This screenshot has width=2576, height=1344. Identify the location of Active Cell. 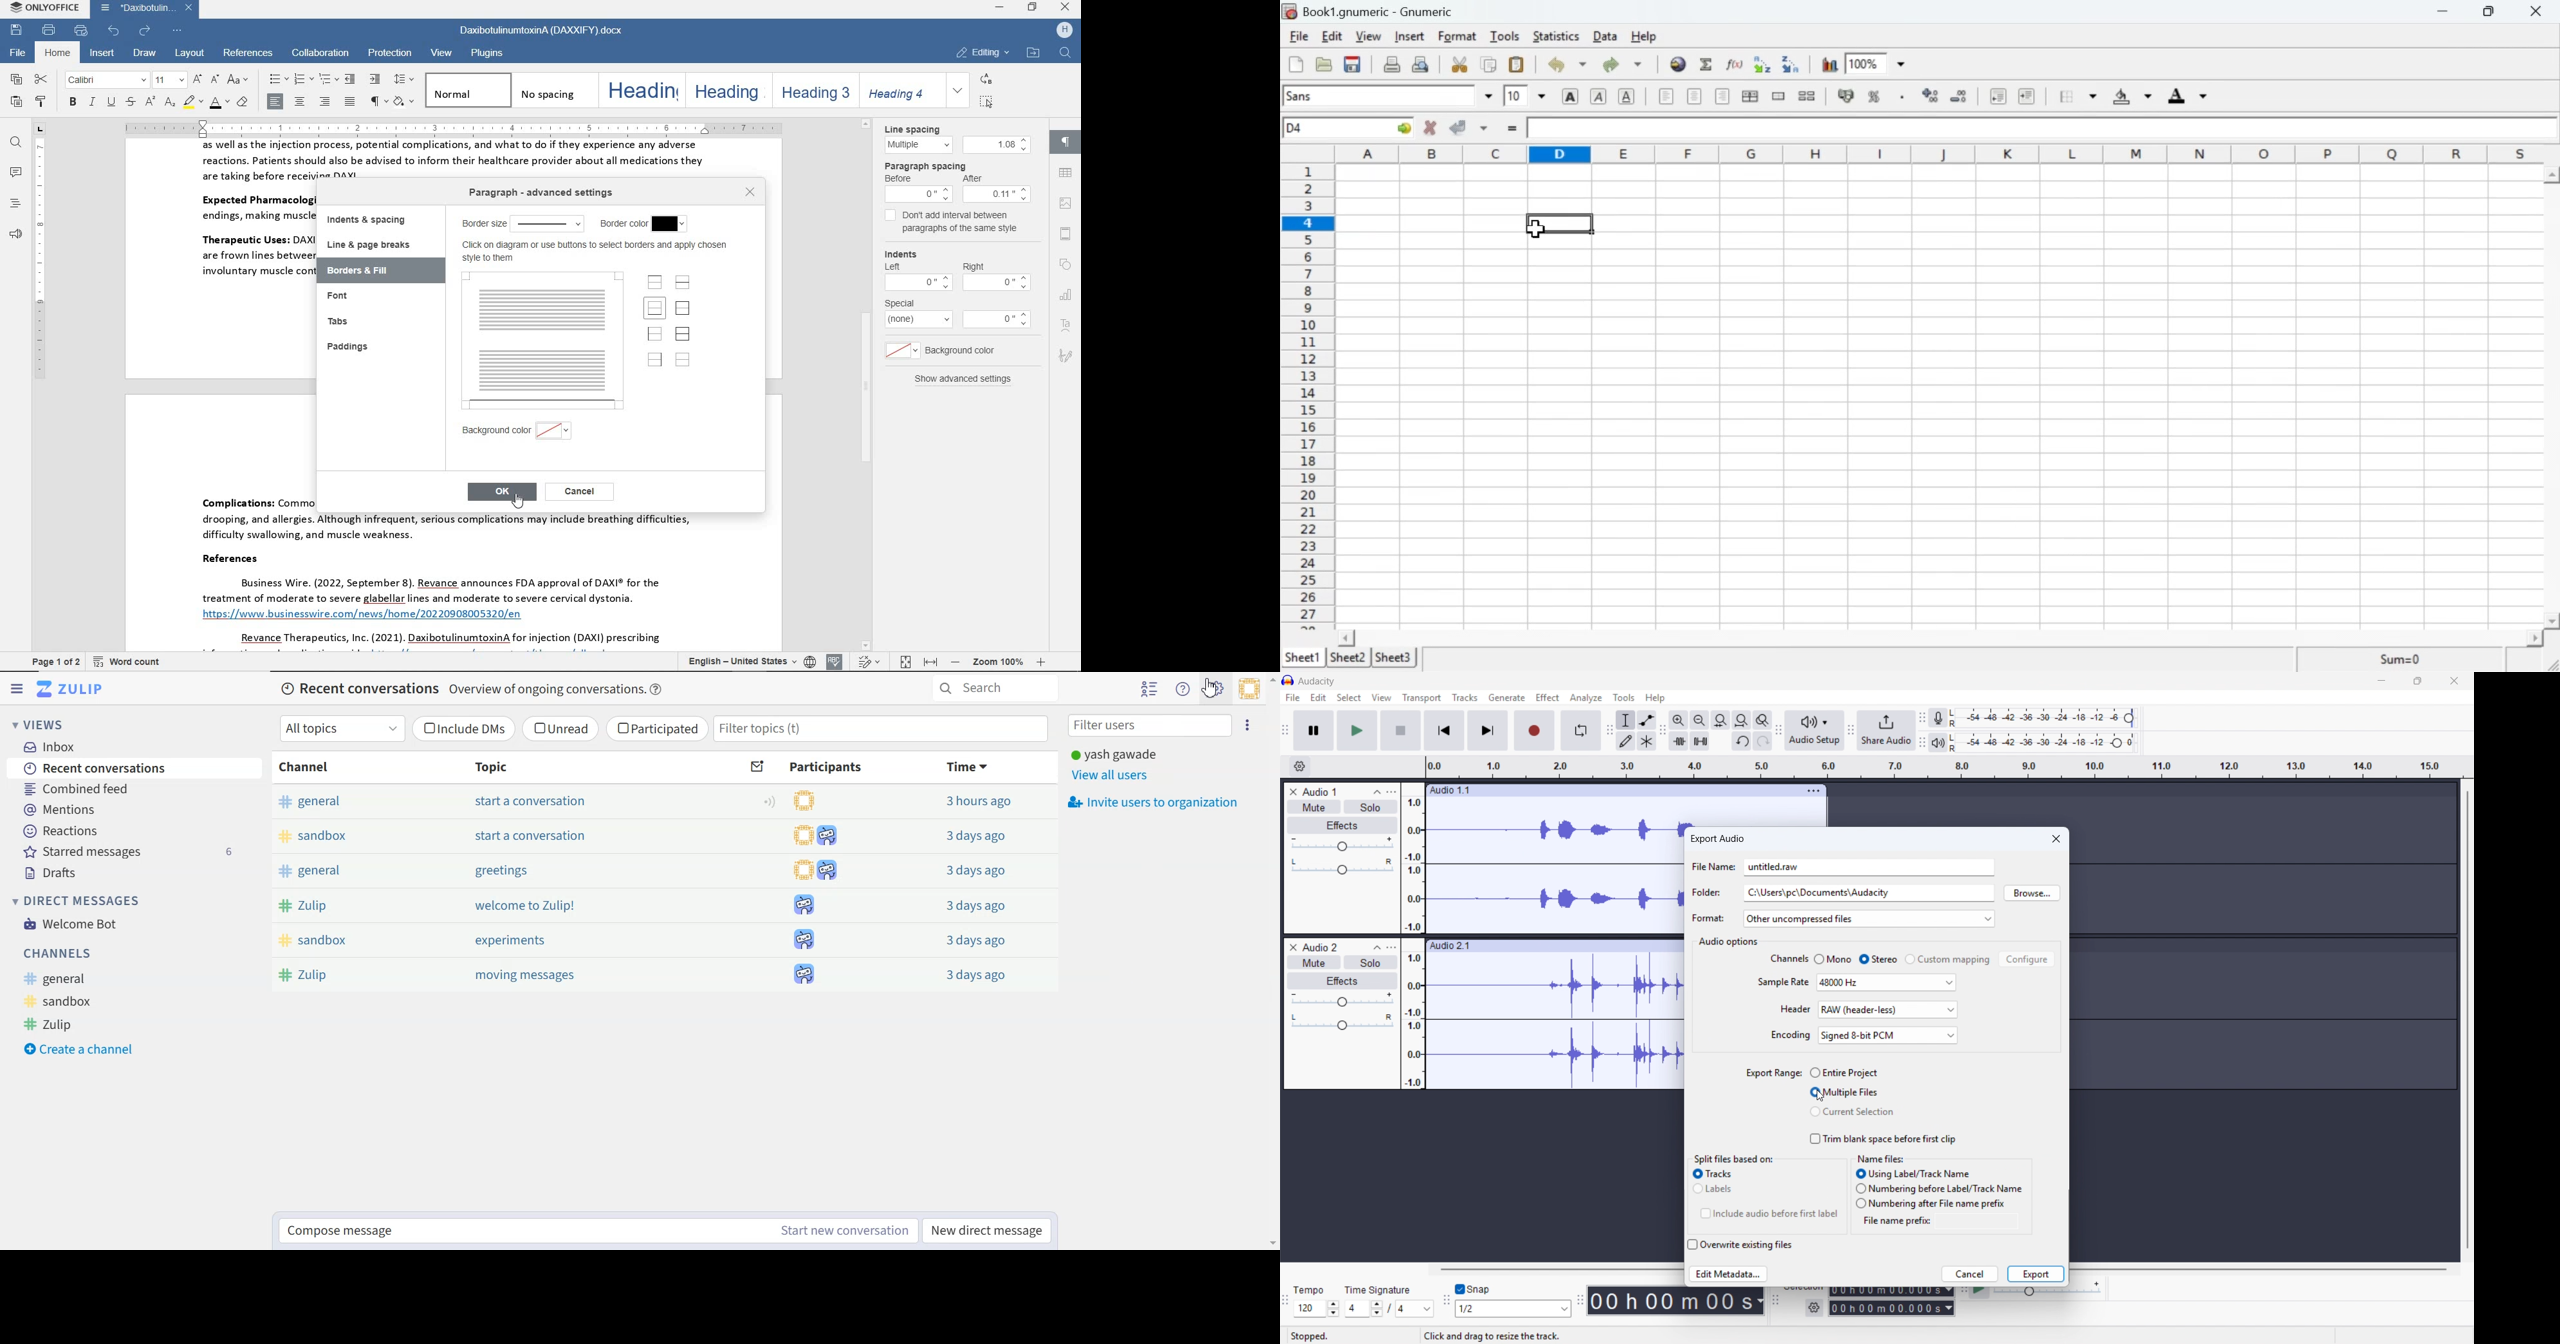
(1350, 128).